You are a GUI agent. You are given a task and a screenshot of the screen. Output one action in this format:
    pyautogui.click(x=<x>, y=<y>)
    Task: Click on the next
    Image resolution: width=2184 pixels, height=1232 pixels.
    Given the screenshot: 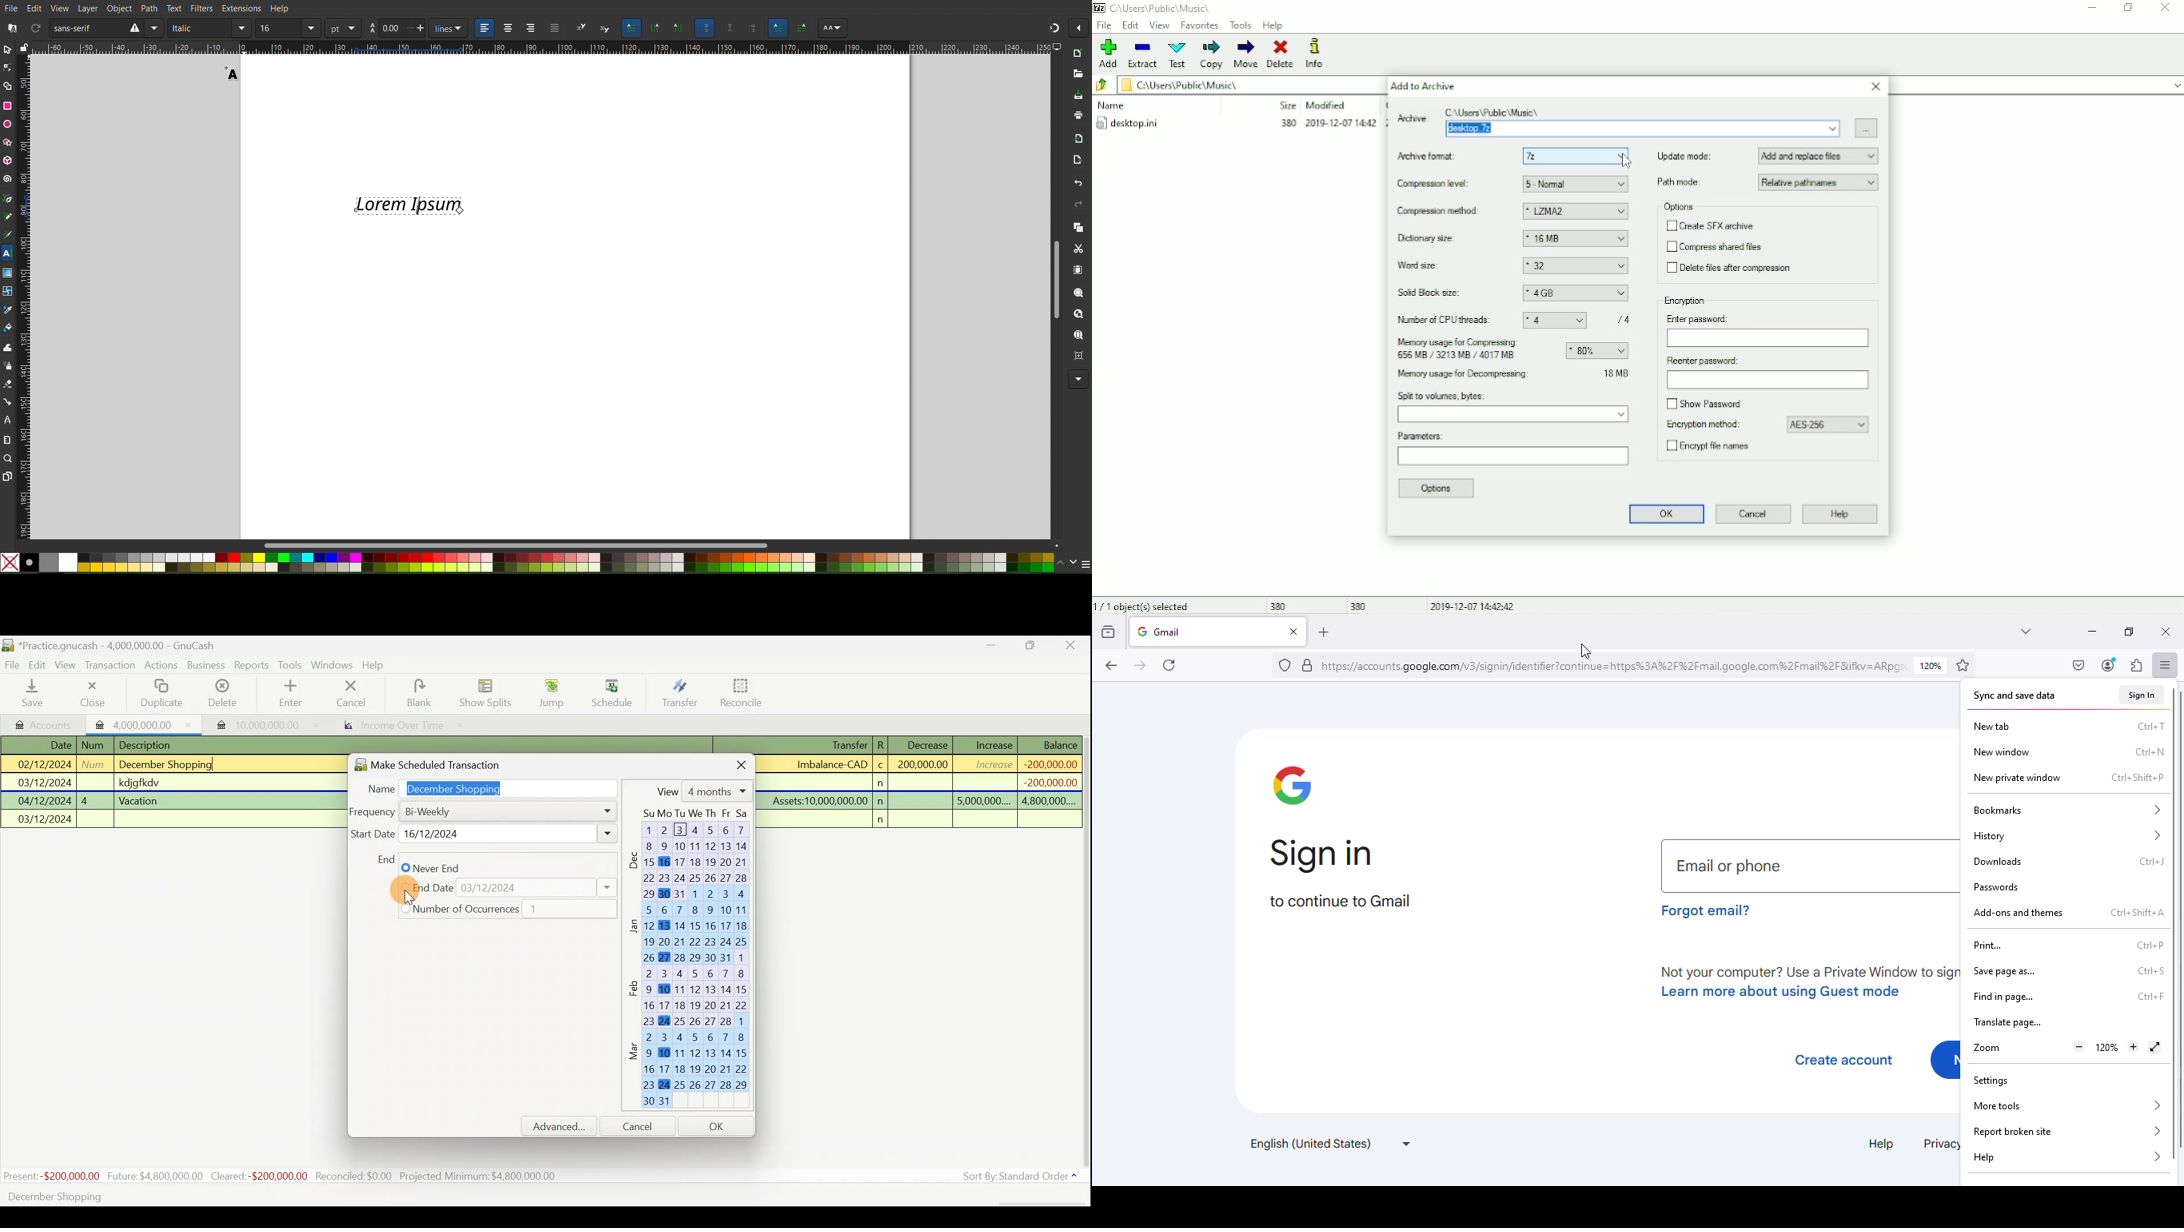 What is the action you would take?
    pyautogui.click(x=1944, y=1062)
    